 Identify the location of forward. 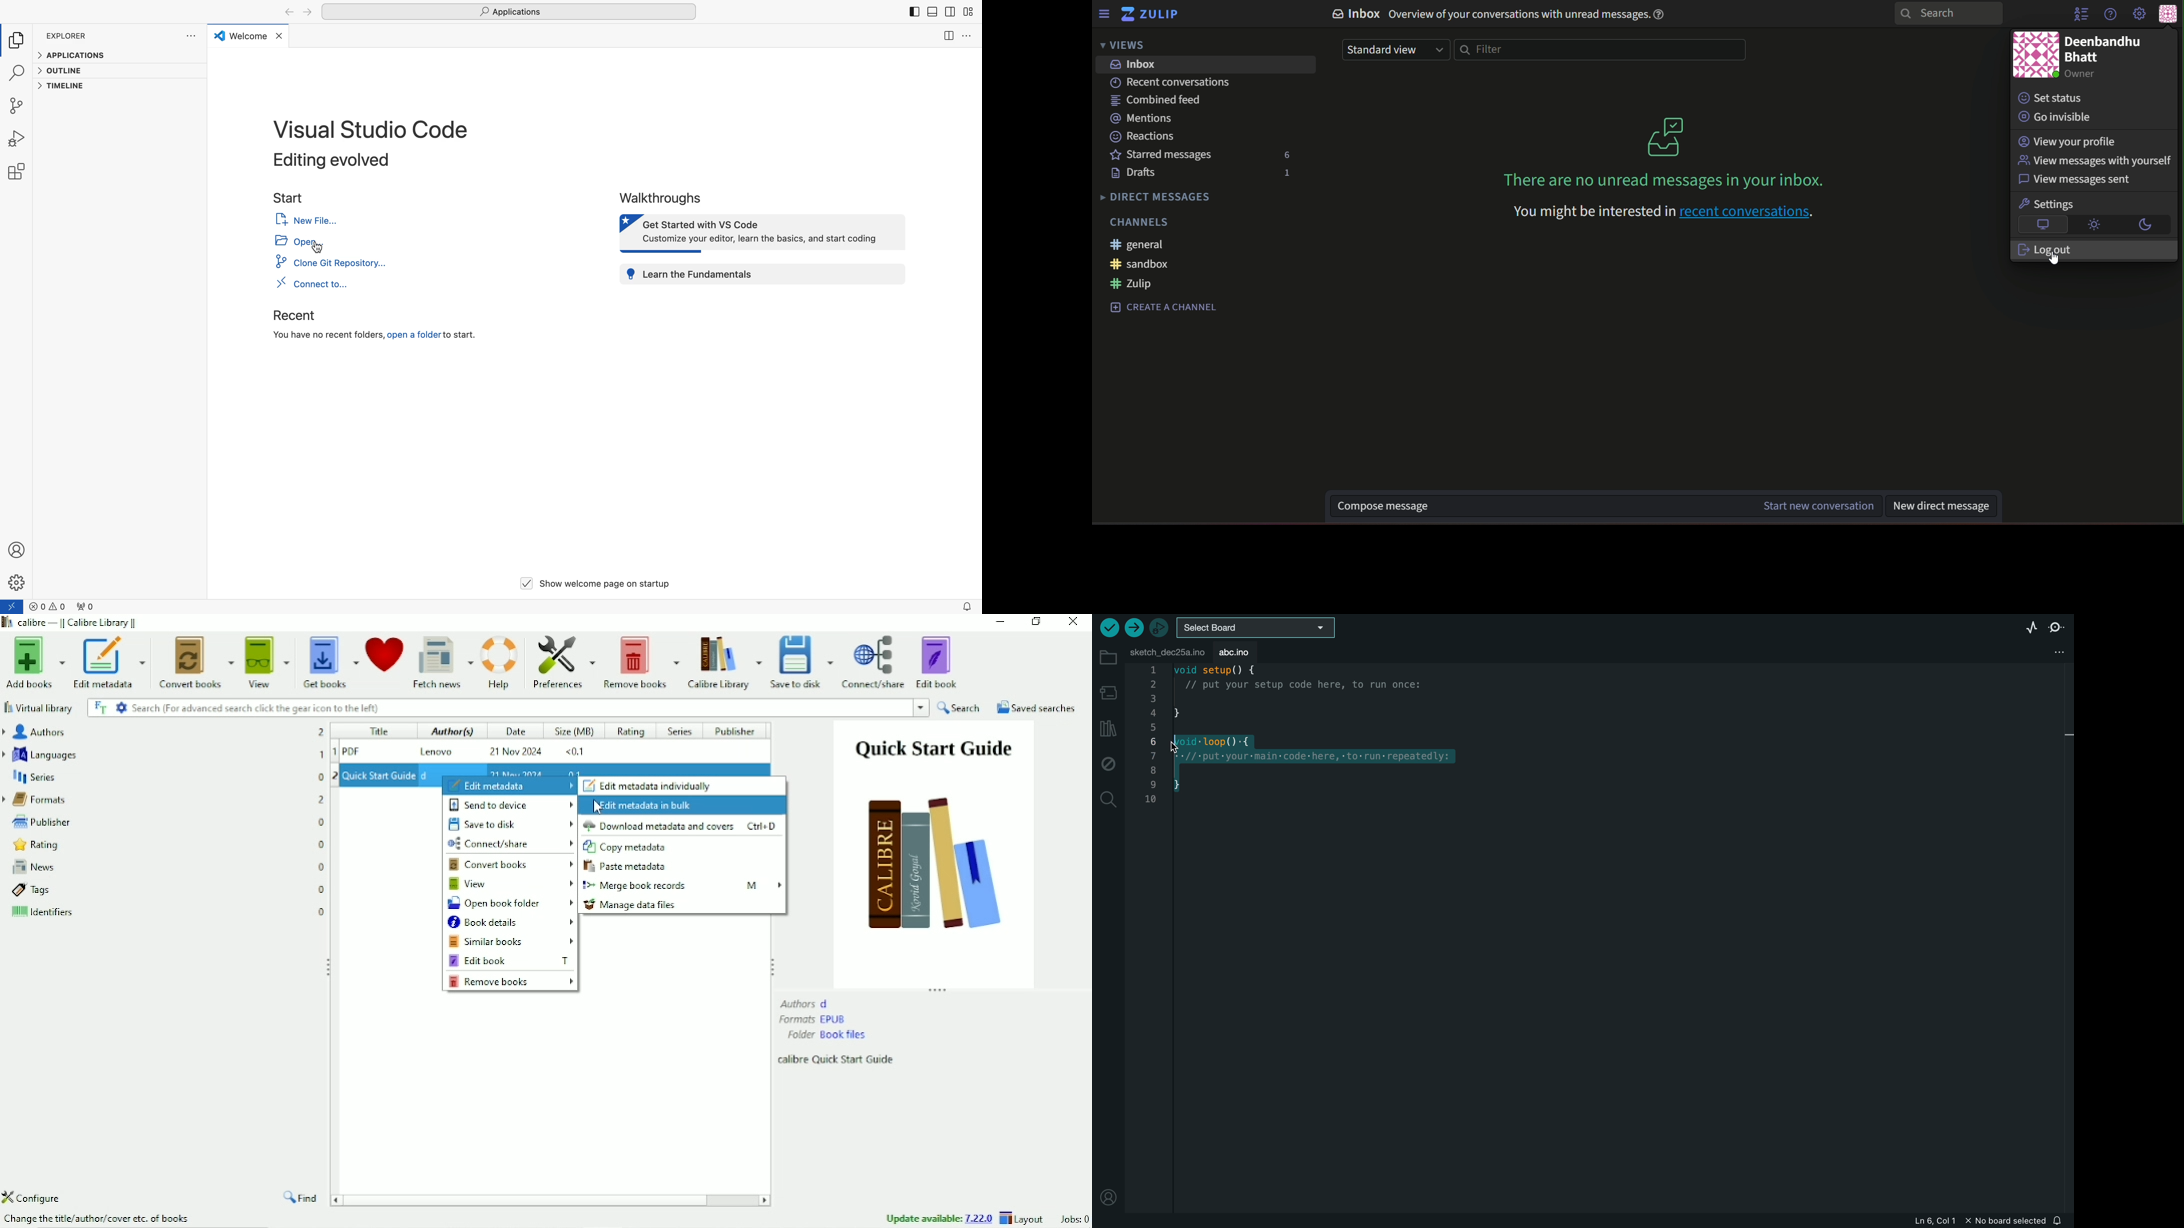
(307, 12).